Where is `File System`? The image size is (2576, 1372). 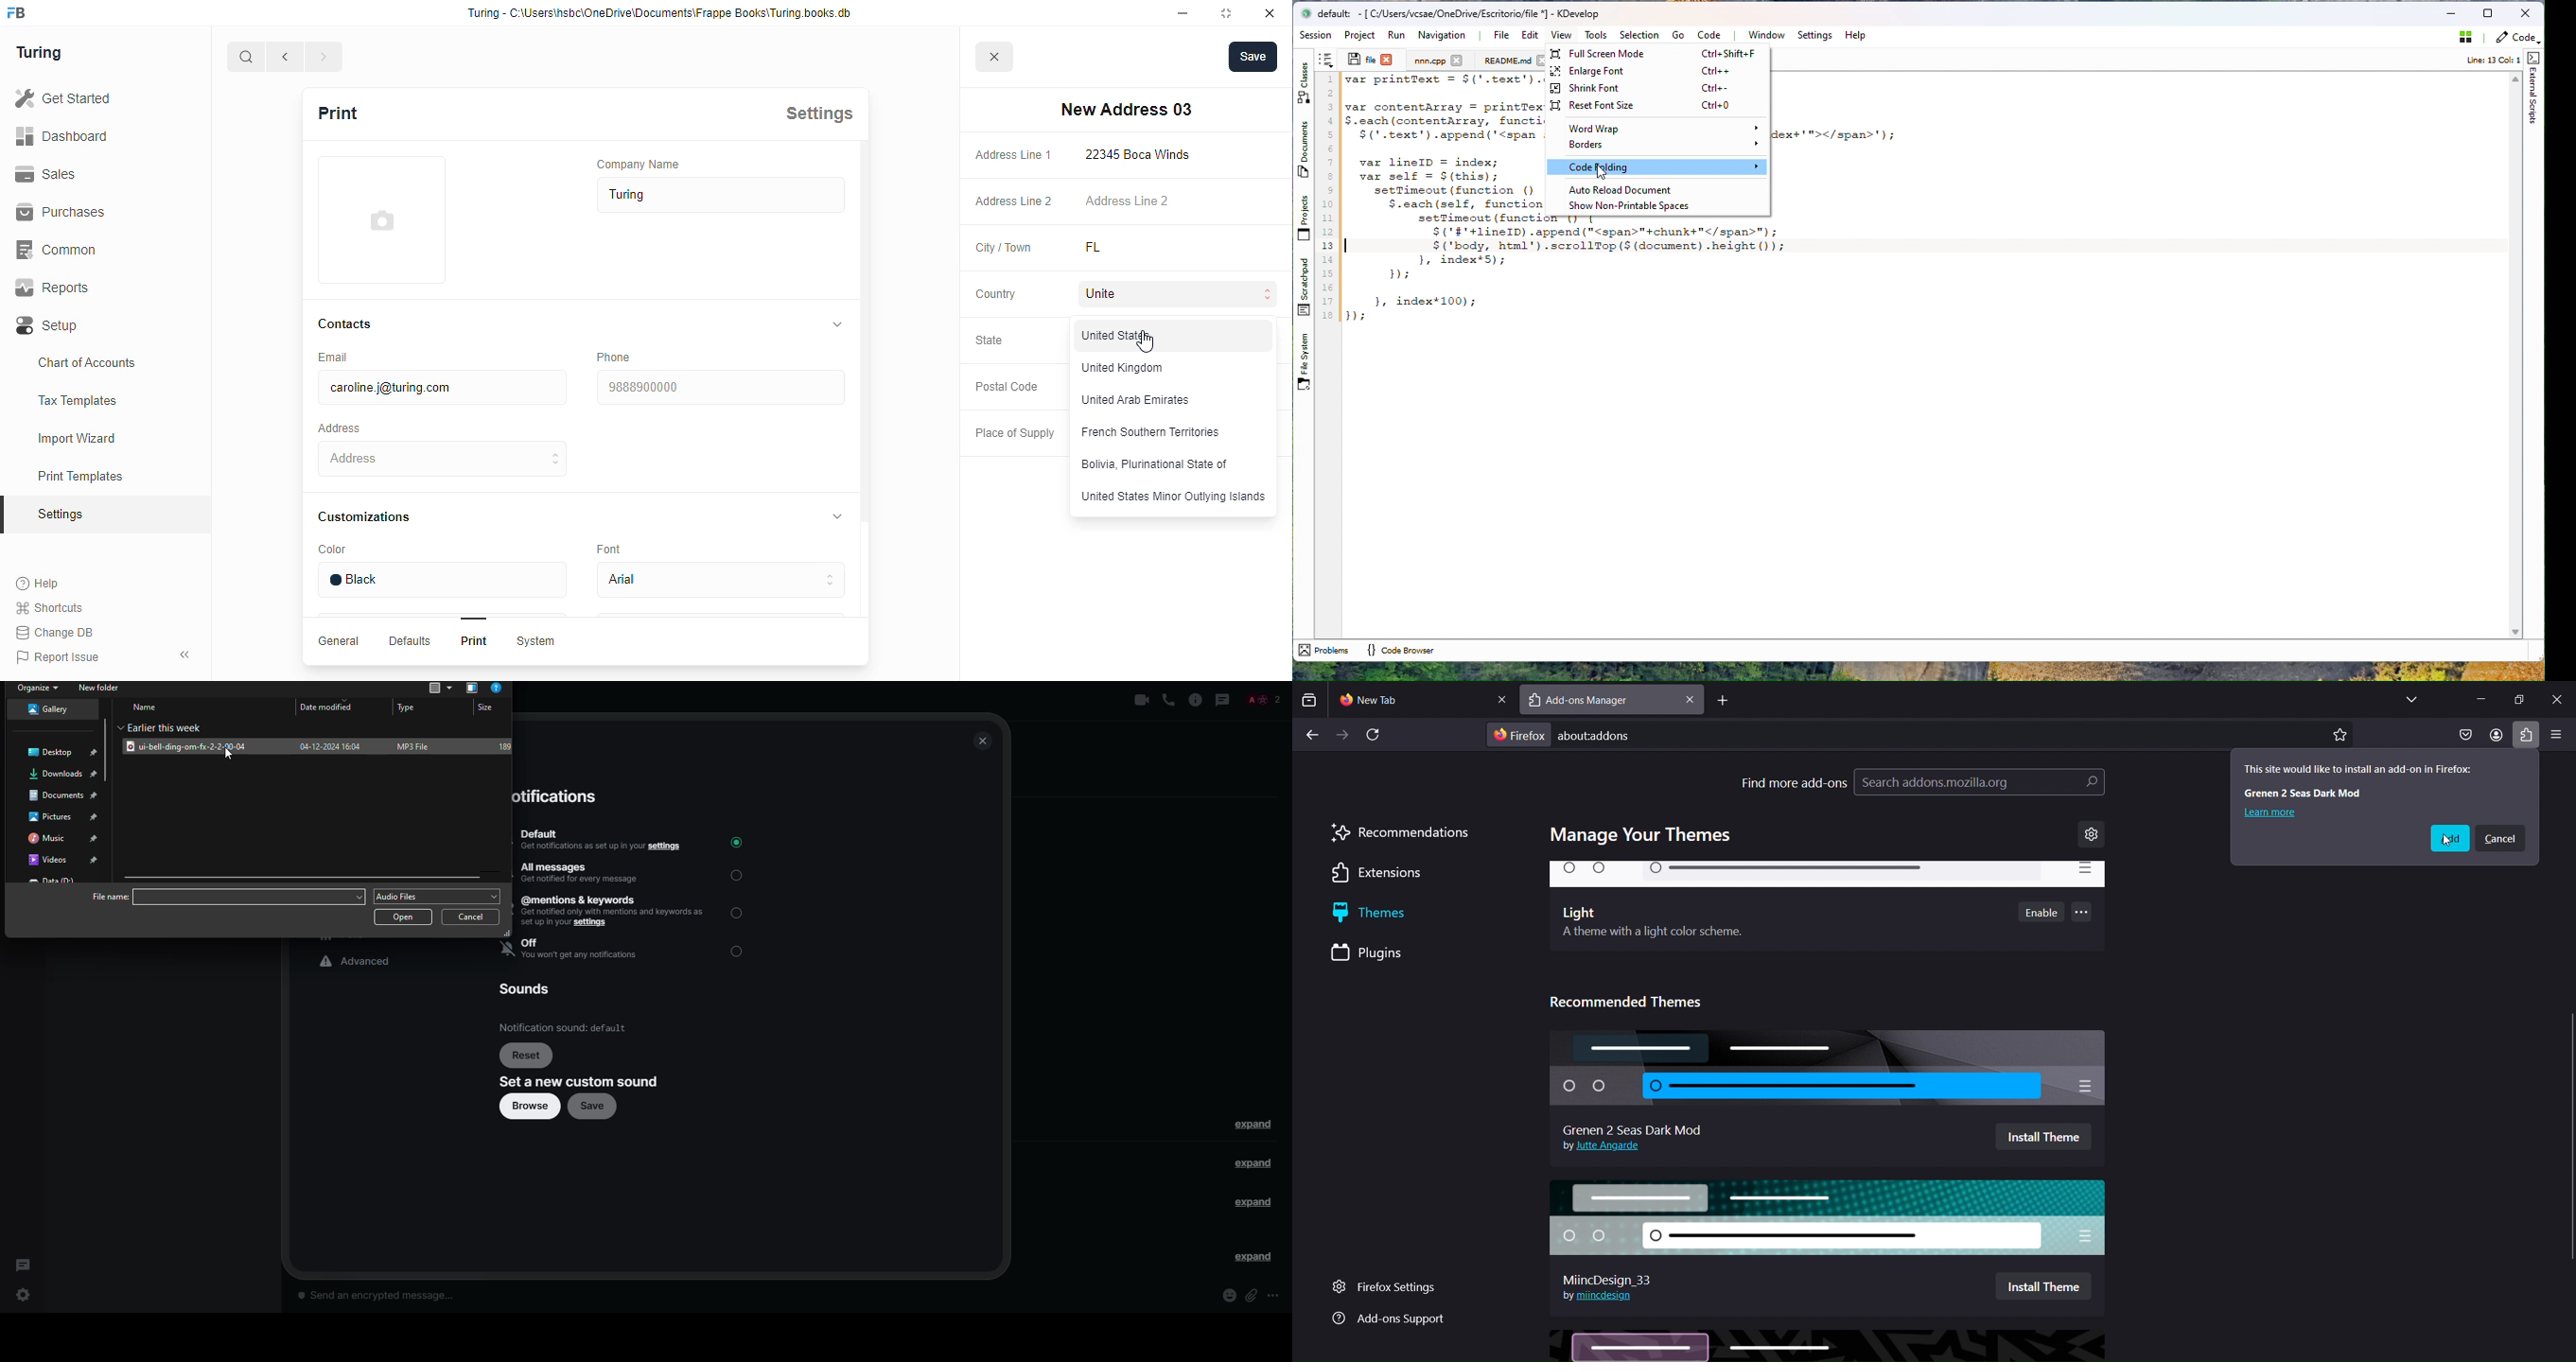
File System is located at coordinates (1302, 366).